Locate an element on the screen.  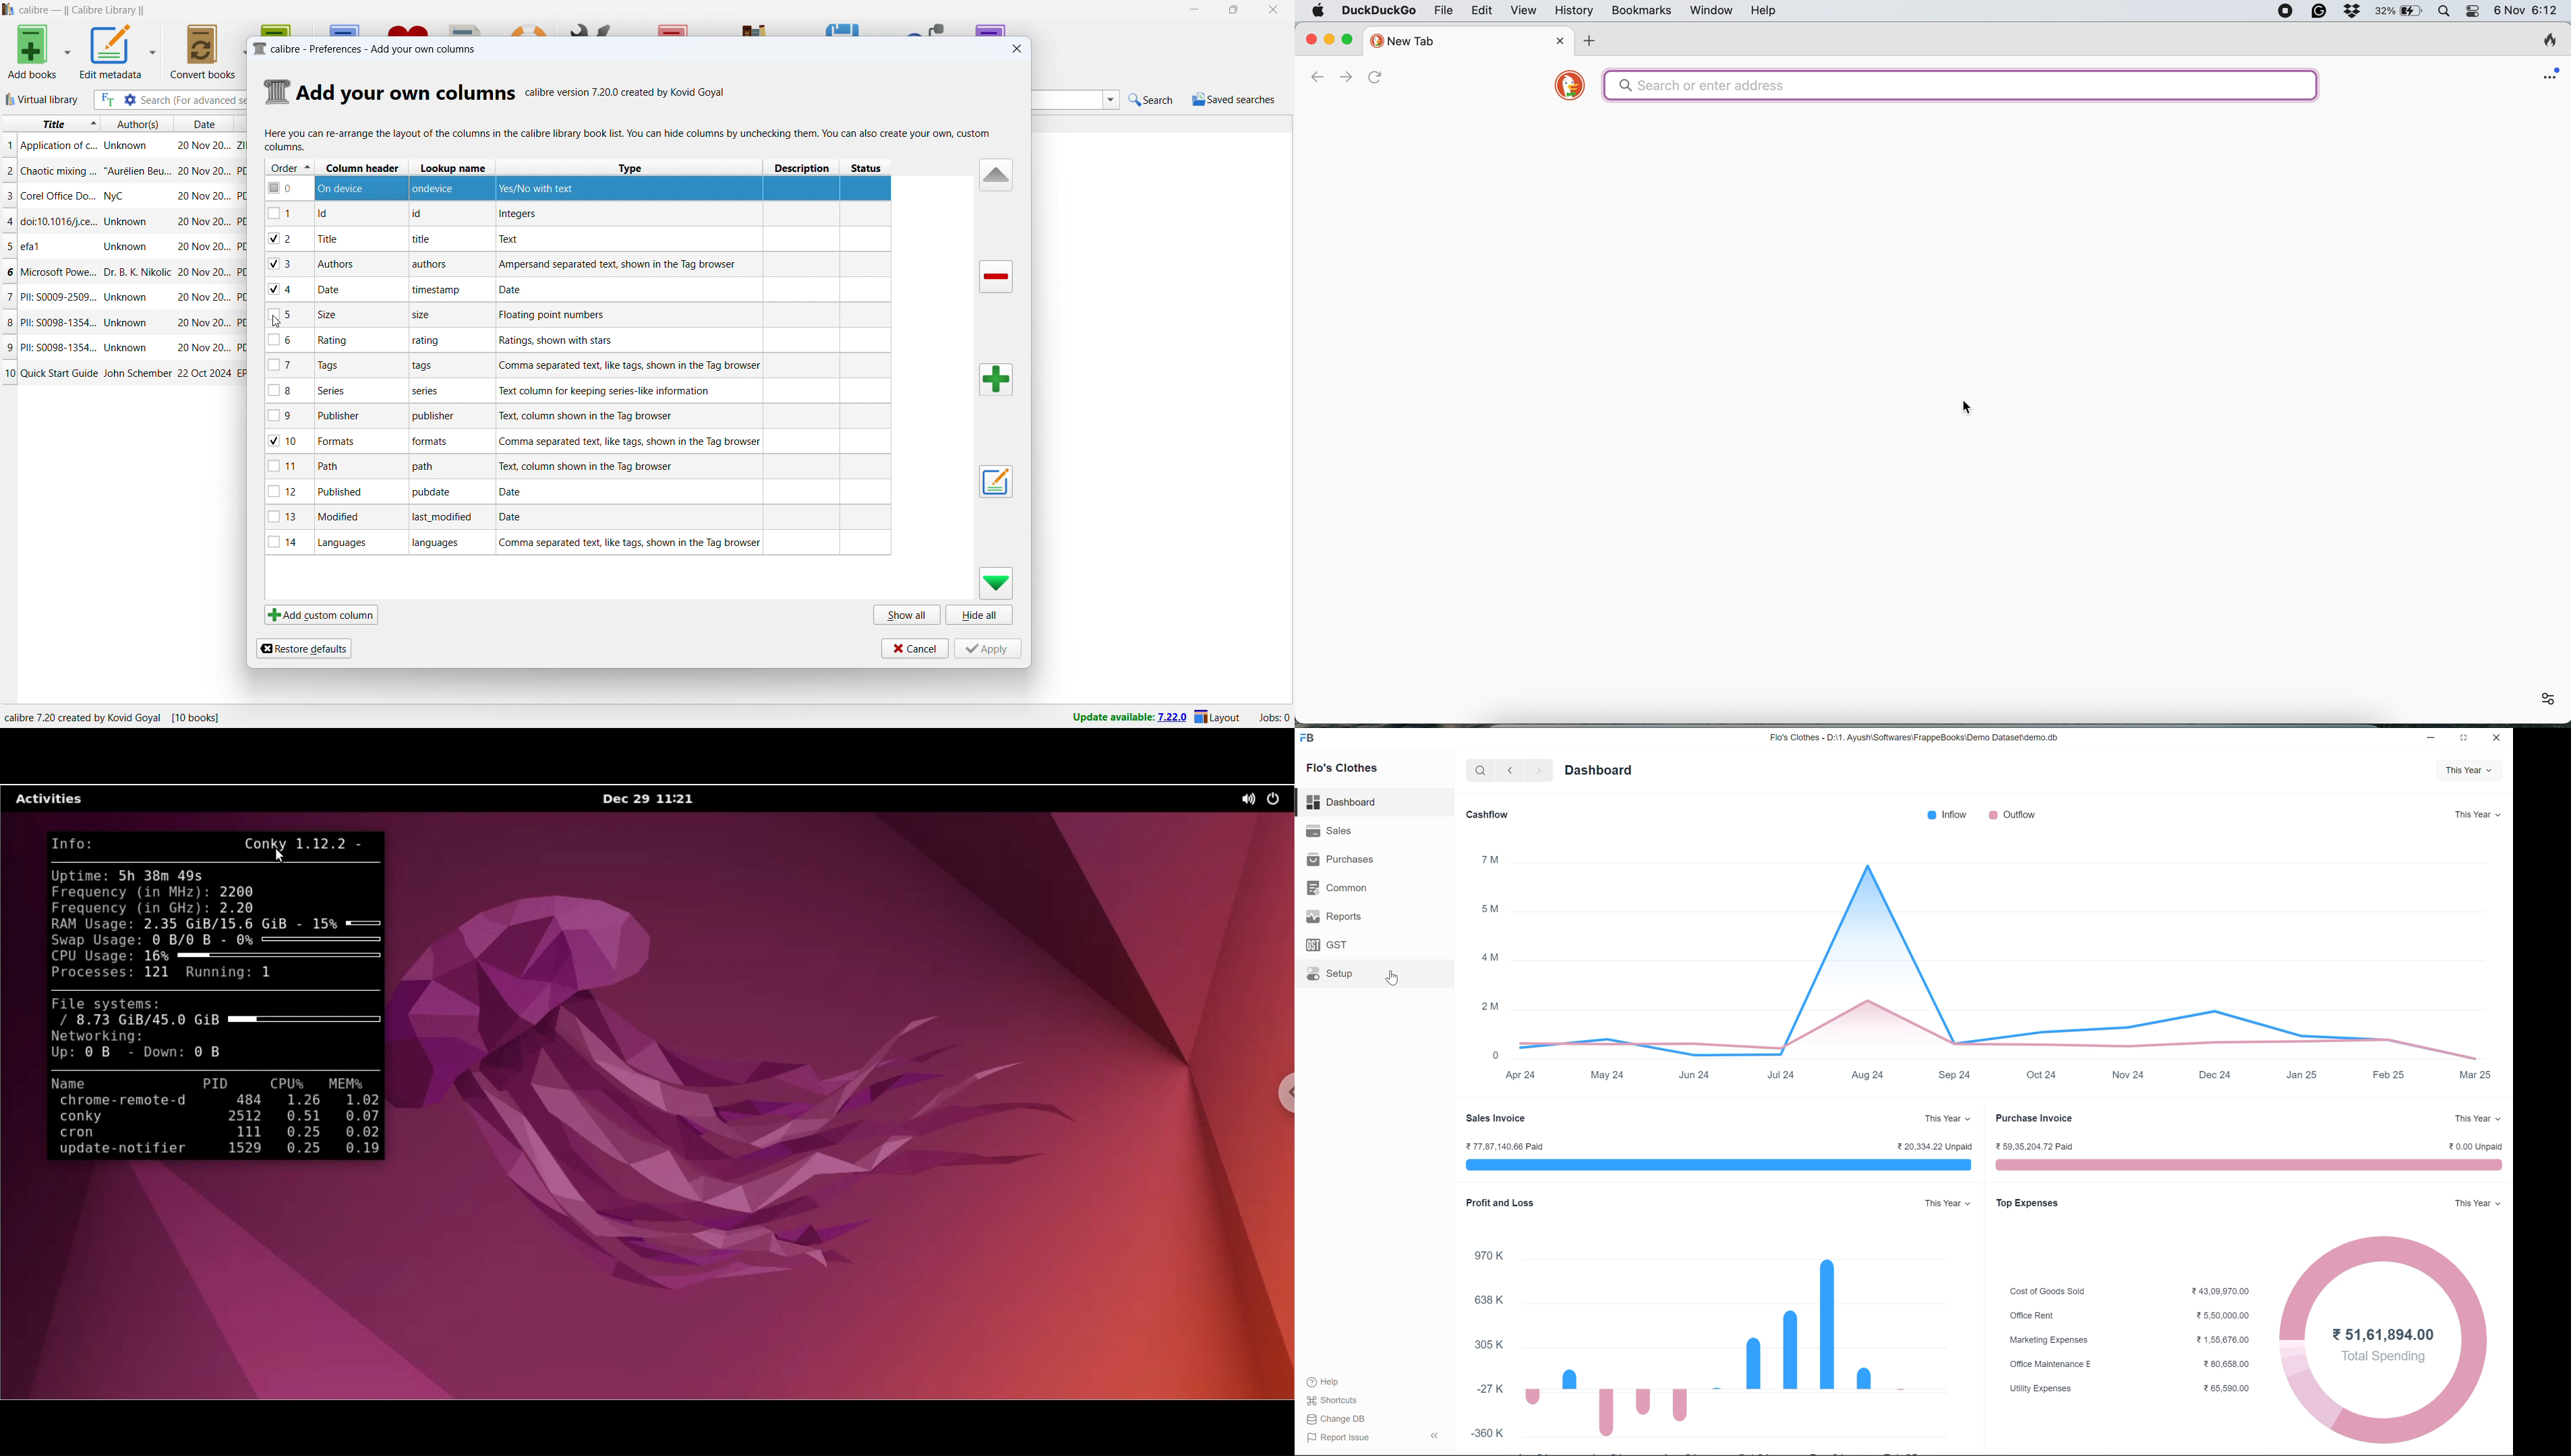
purchase visualization is located at coordinates (2249, 1164).